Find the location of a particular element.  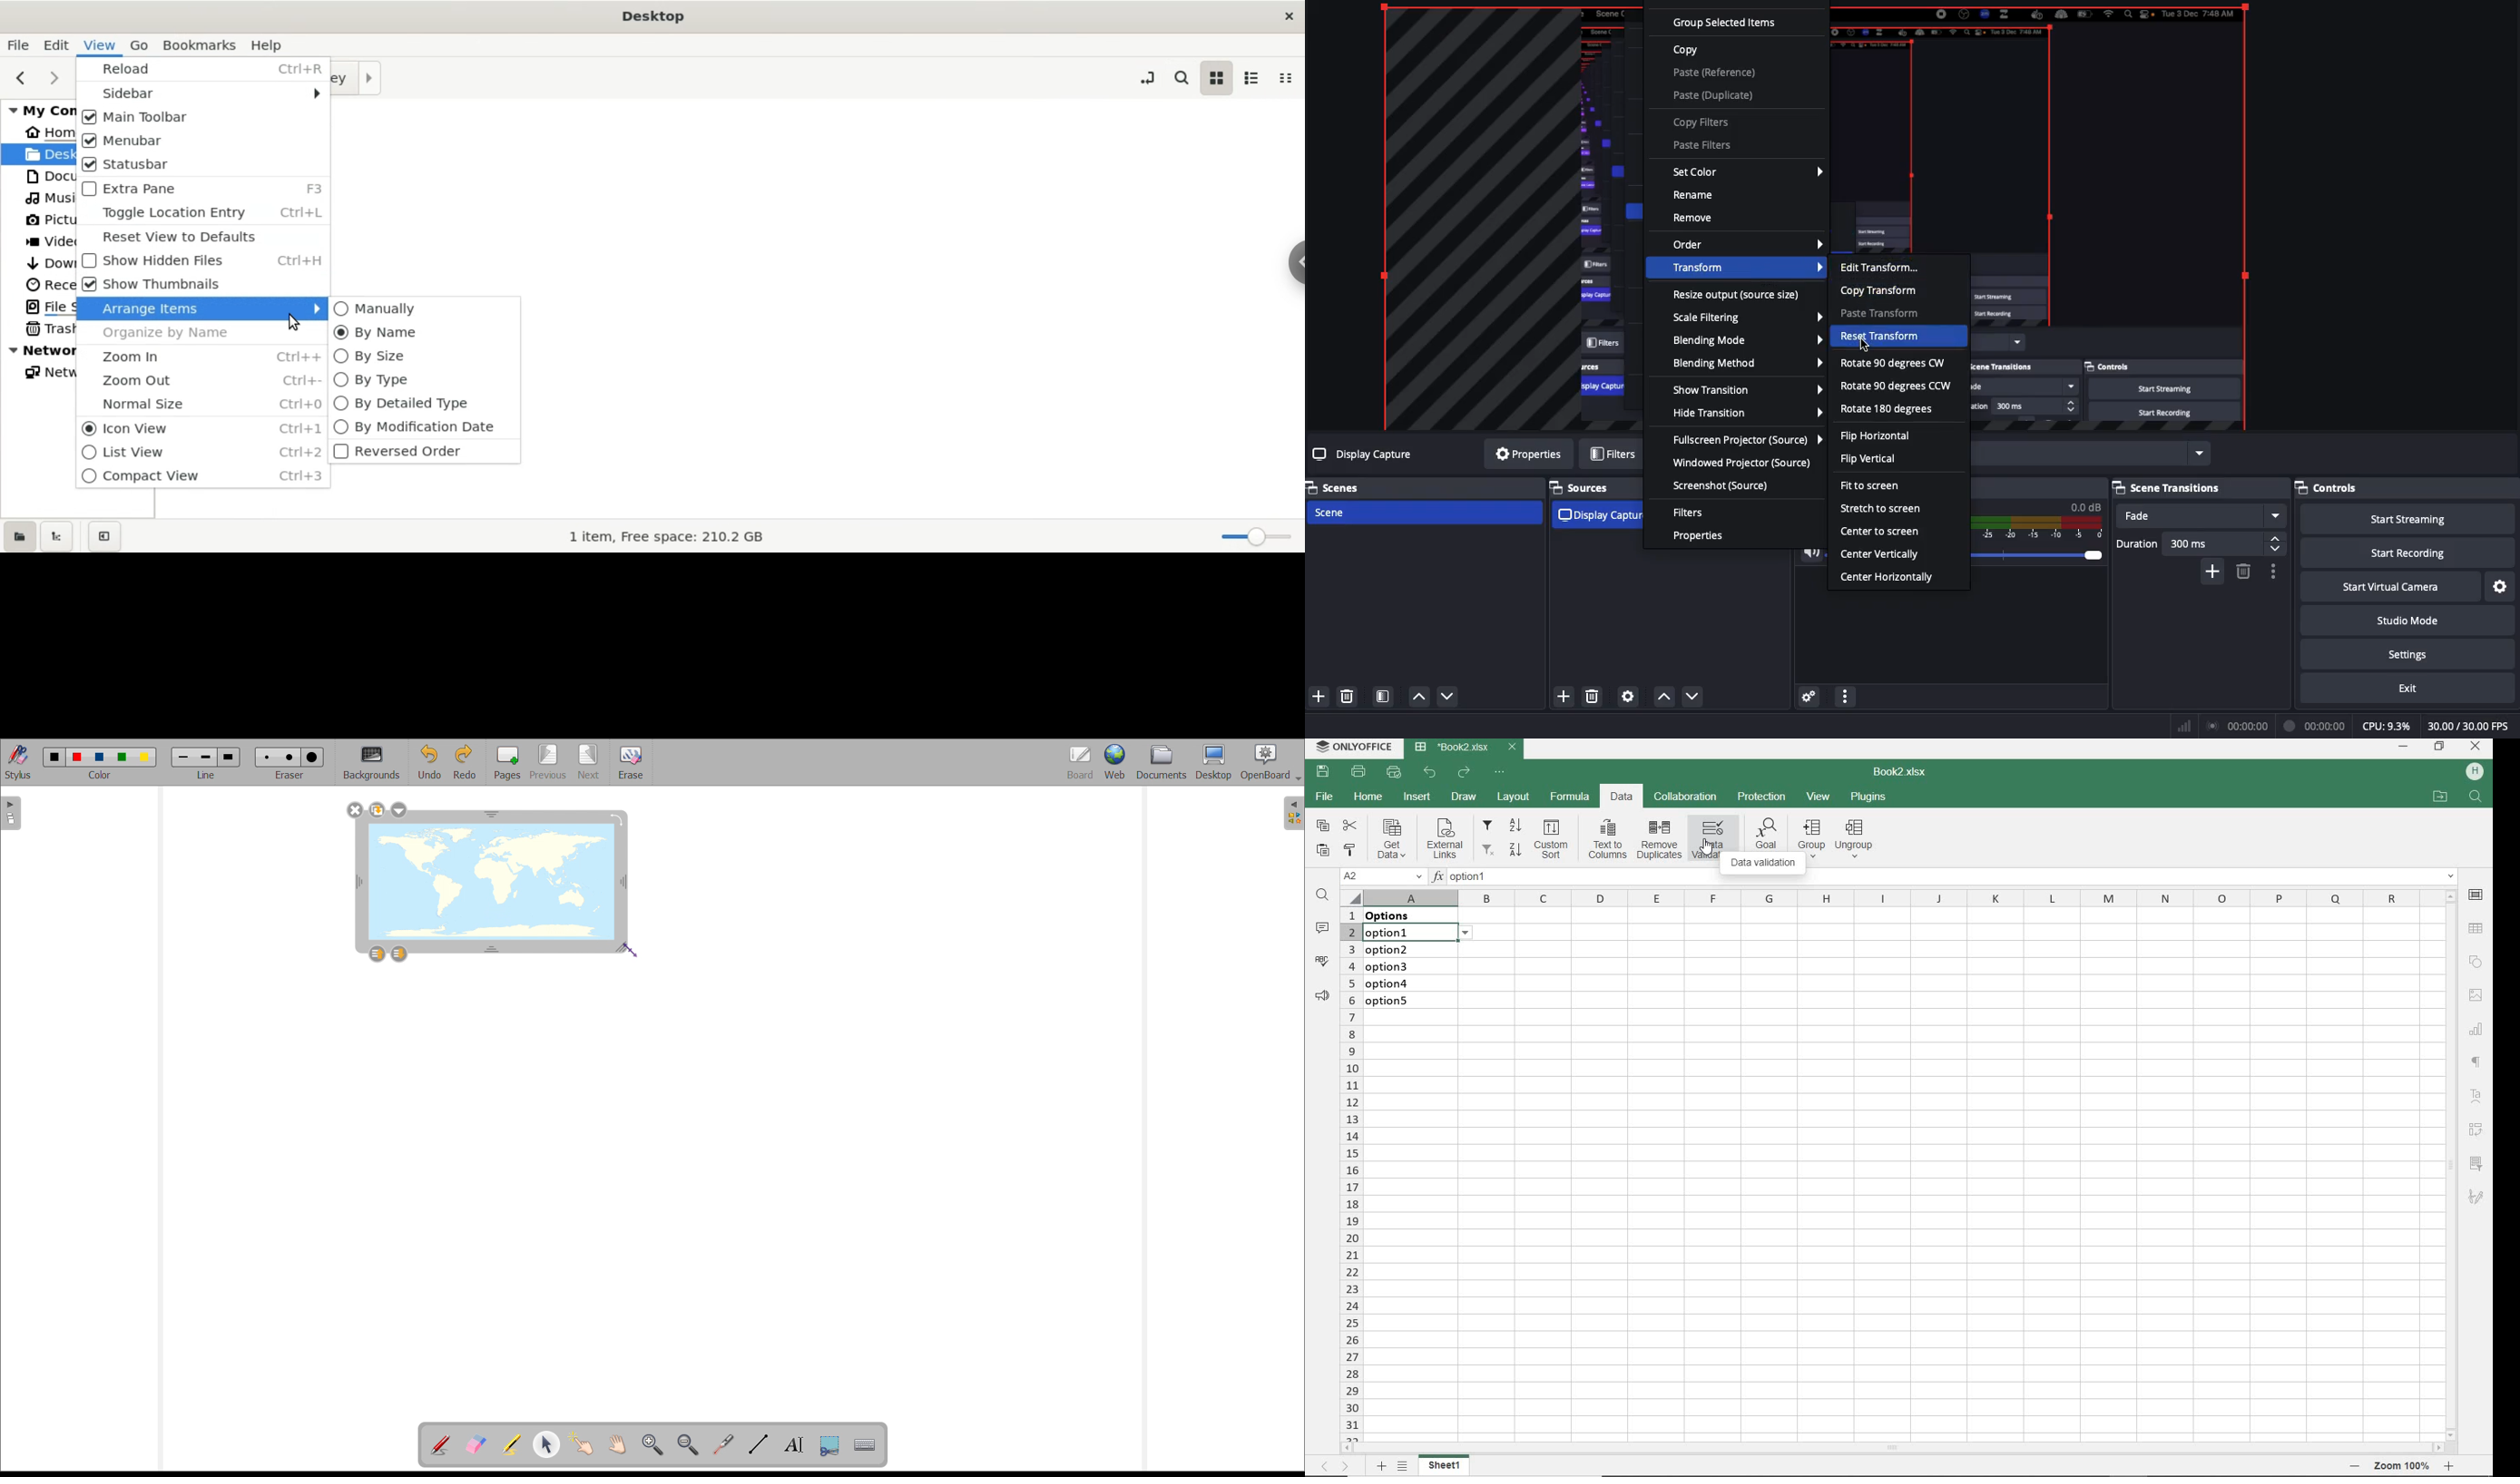

Properties is located at coordinates (1530, 455).